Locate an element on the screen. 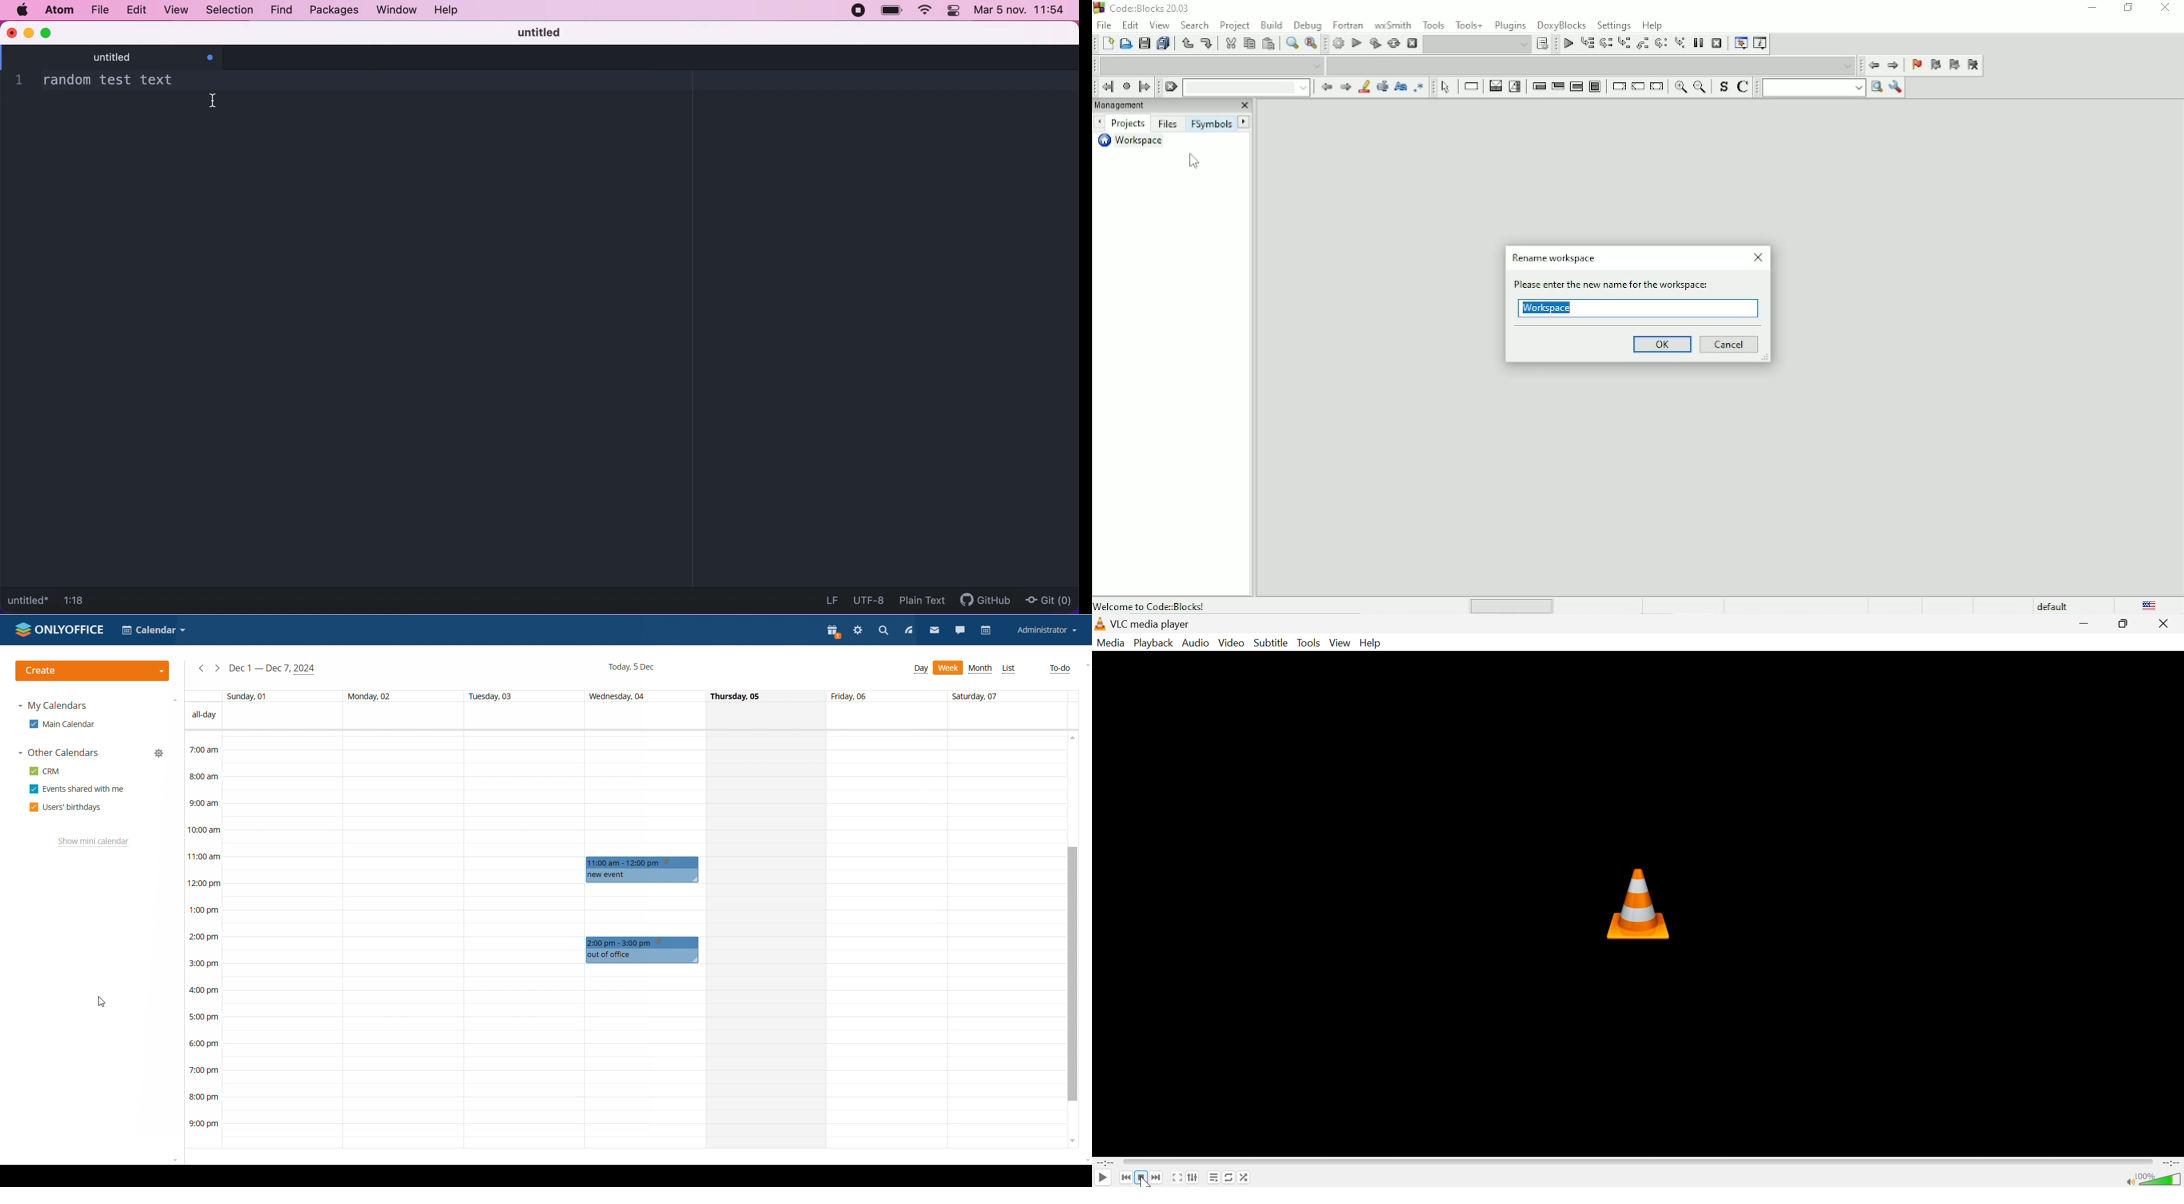  current week is located at coordinates (274, 670).